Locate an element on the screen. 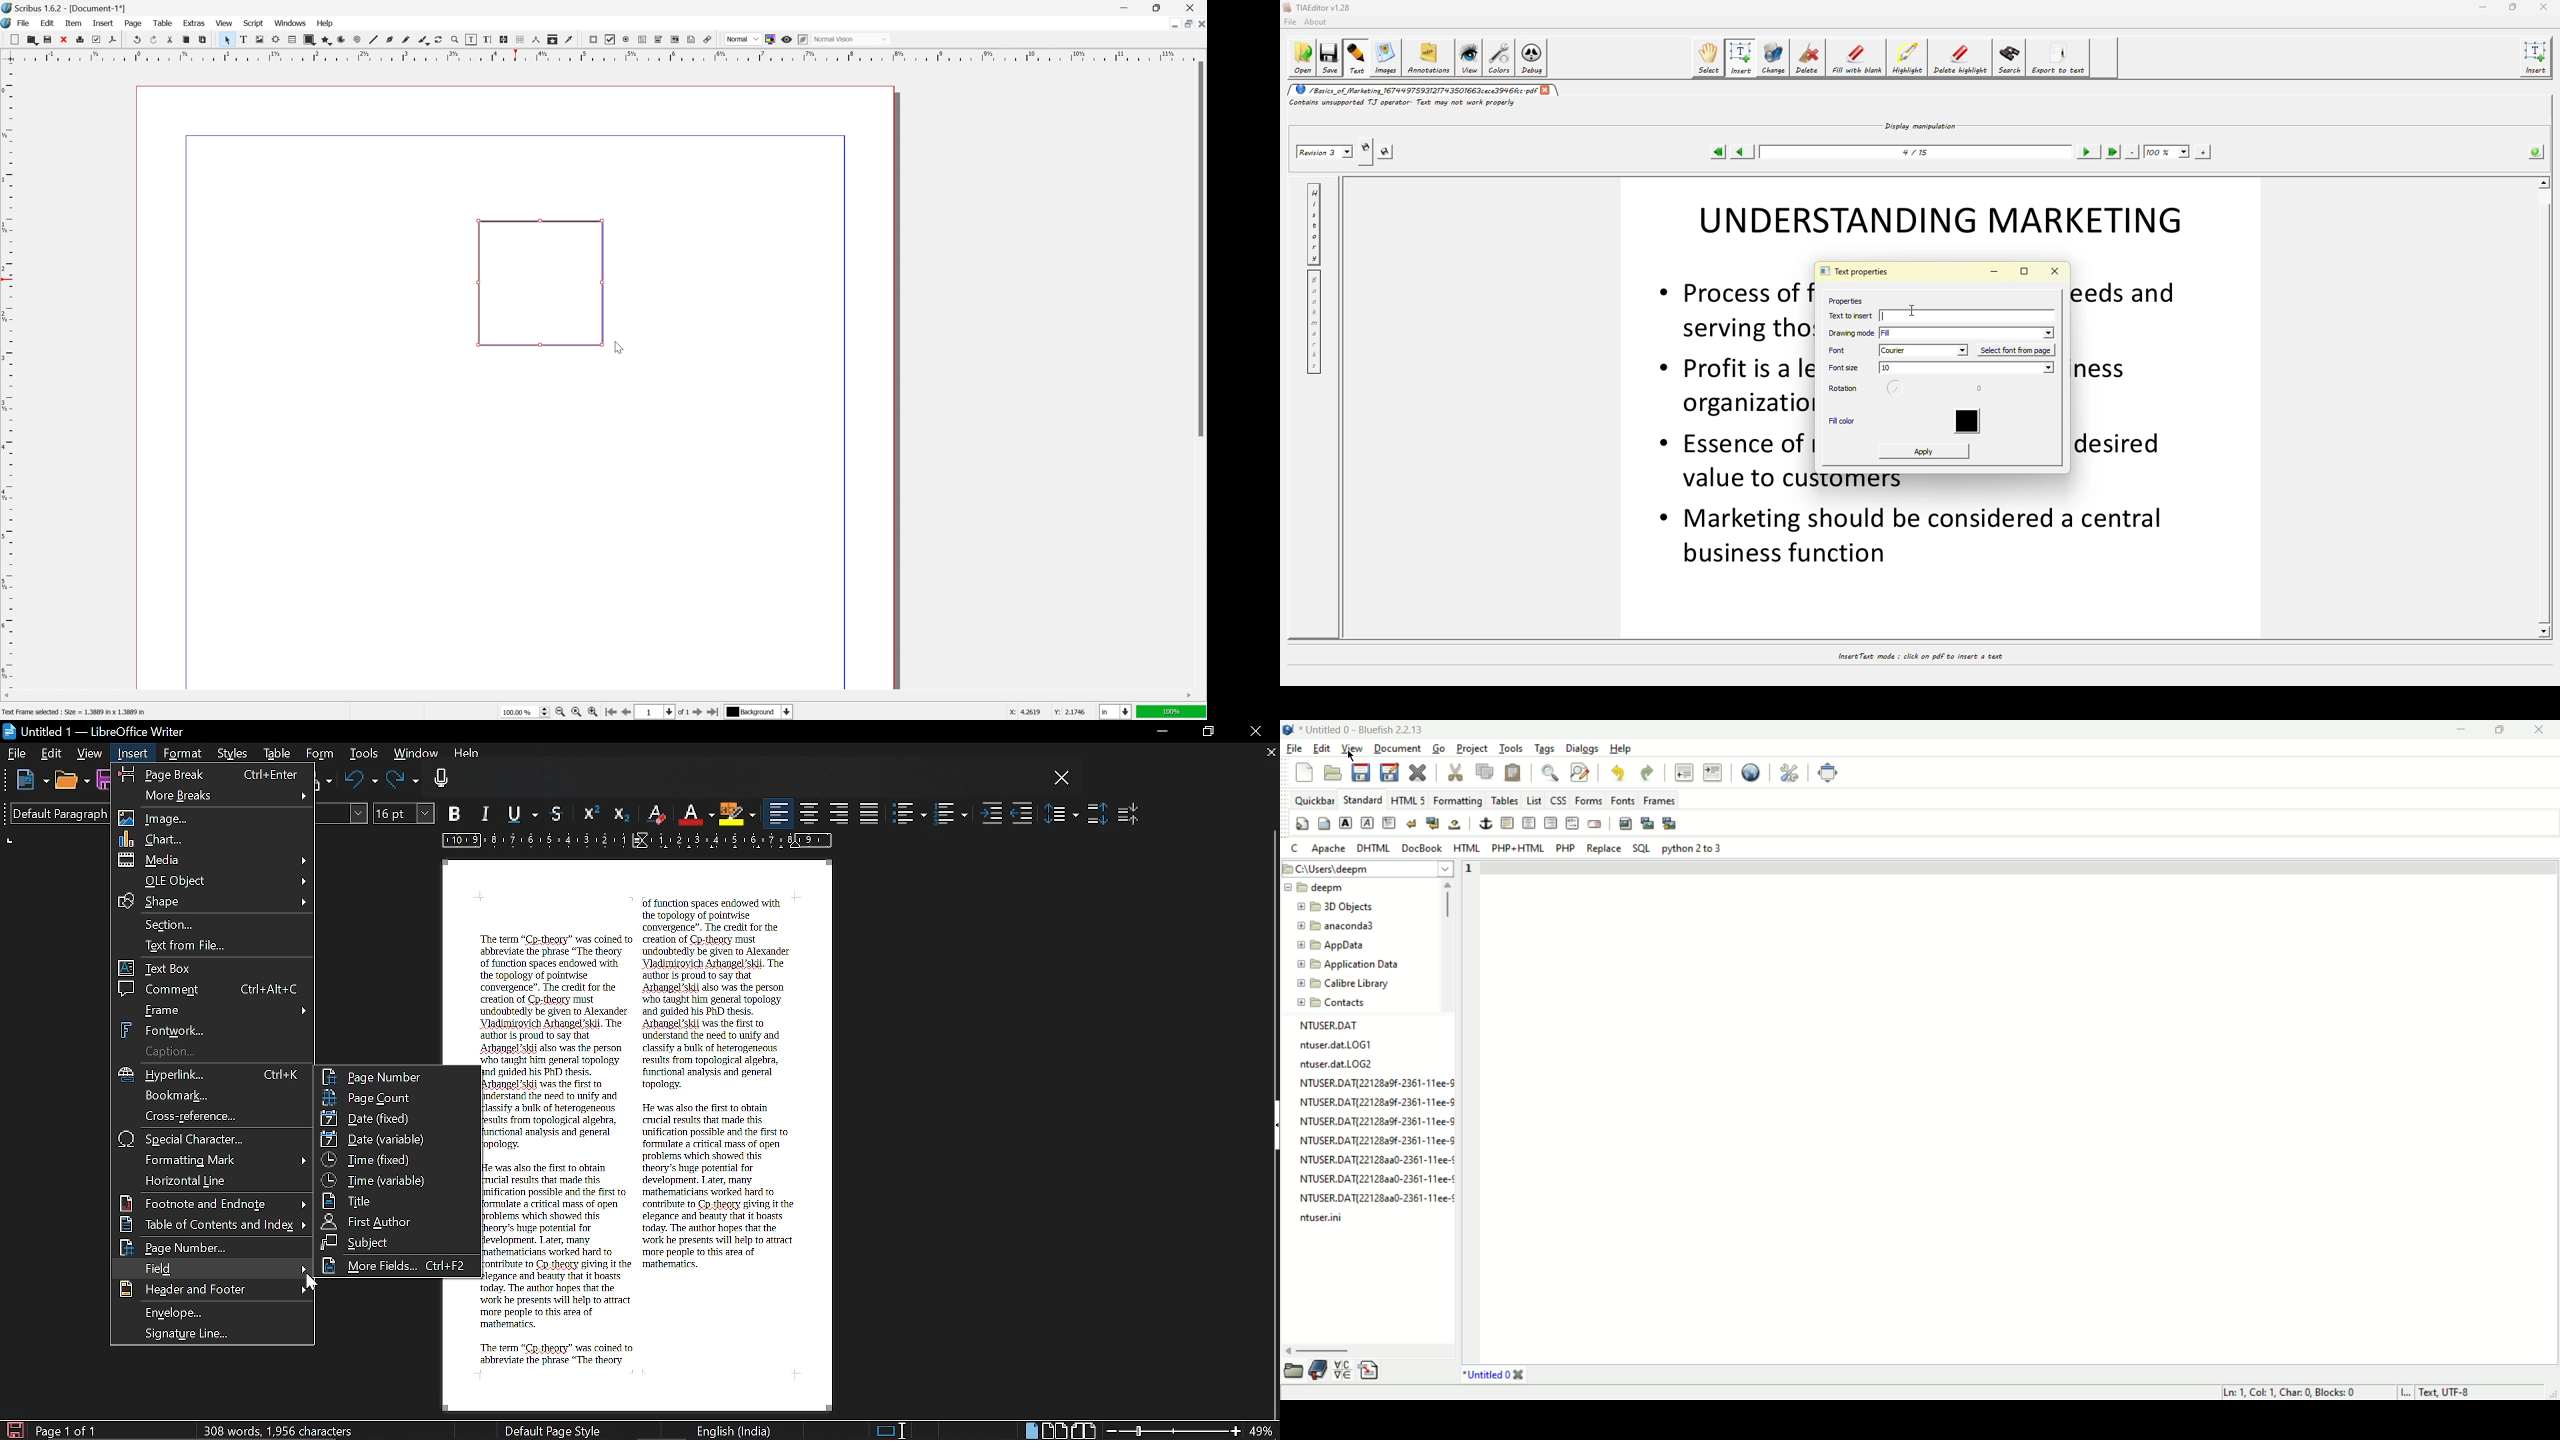  open is located at coordinates (33, 40).